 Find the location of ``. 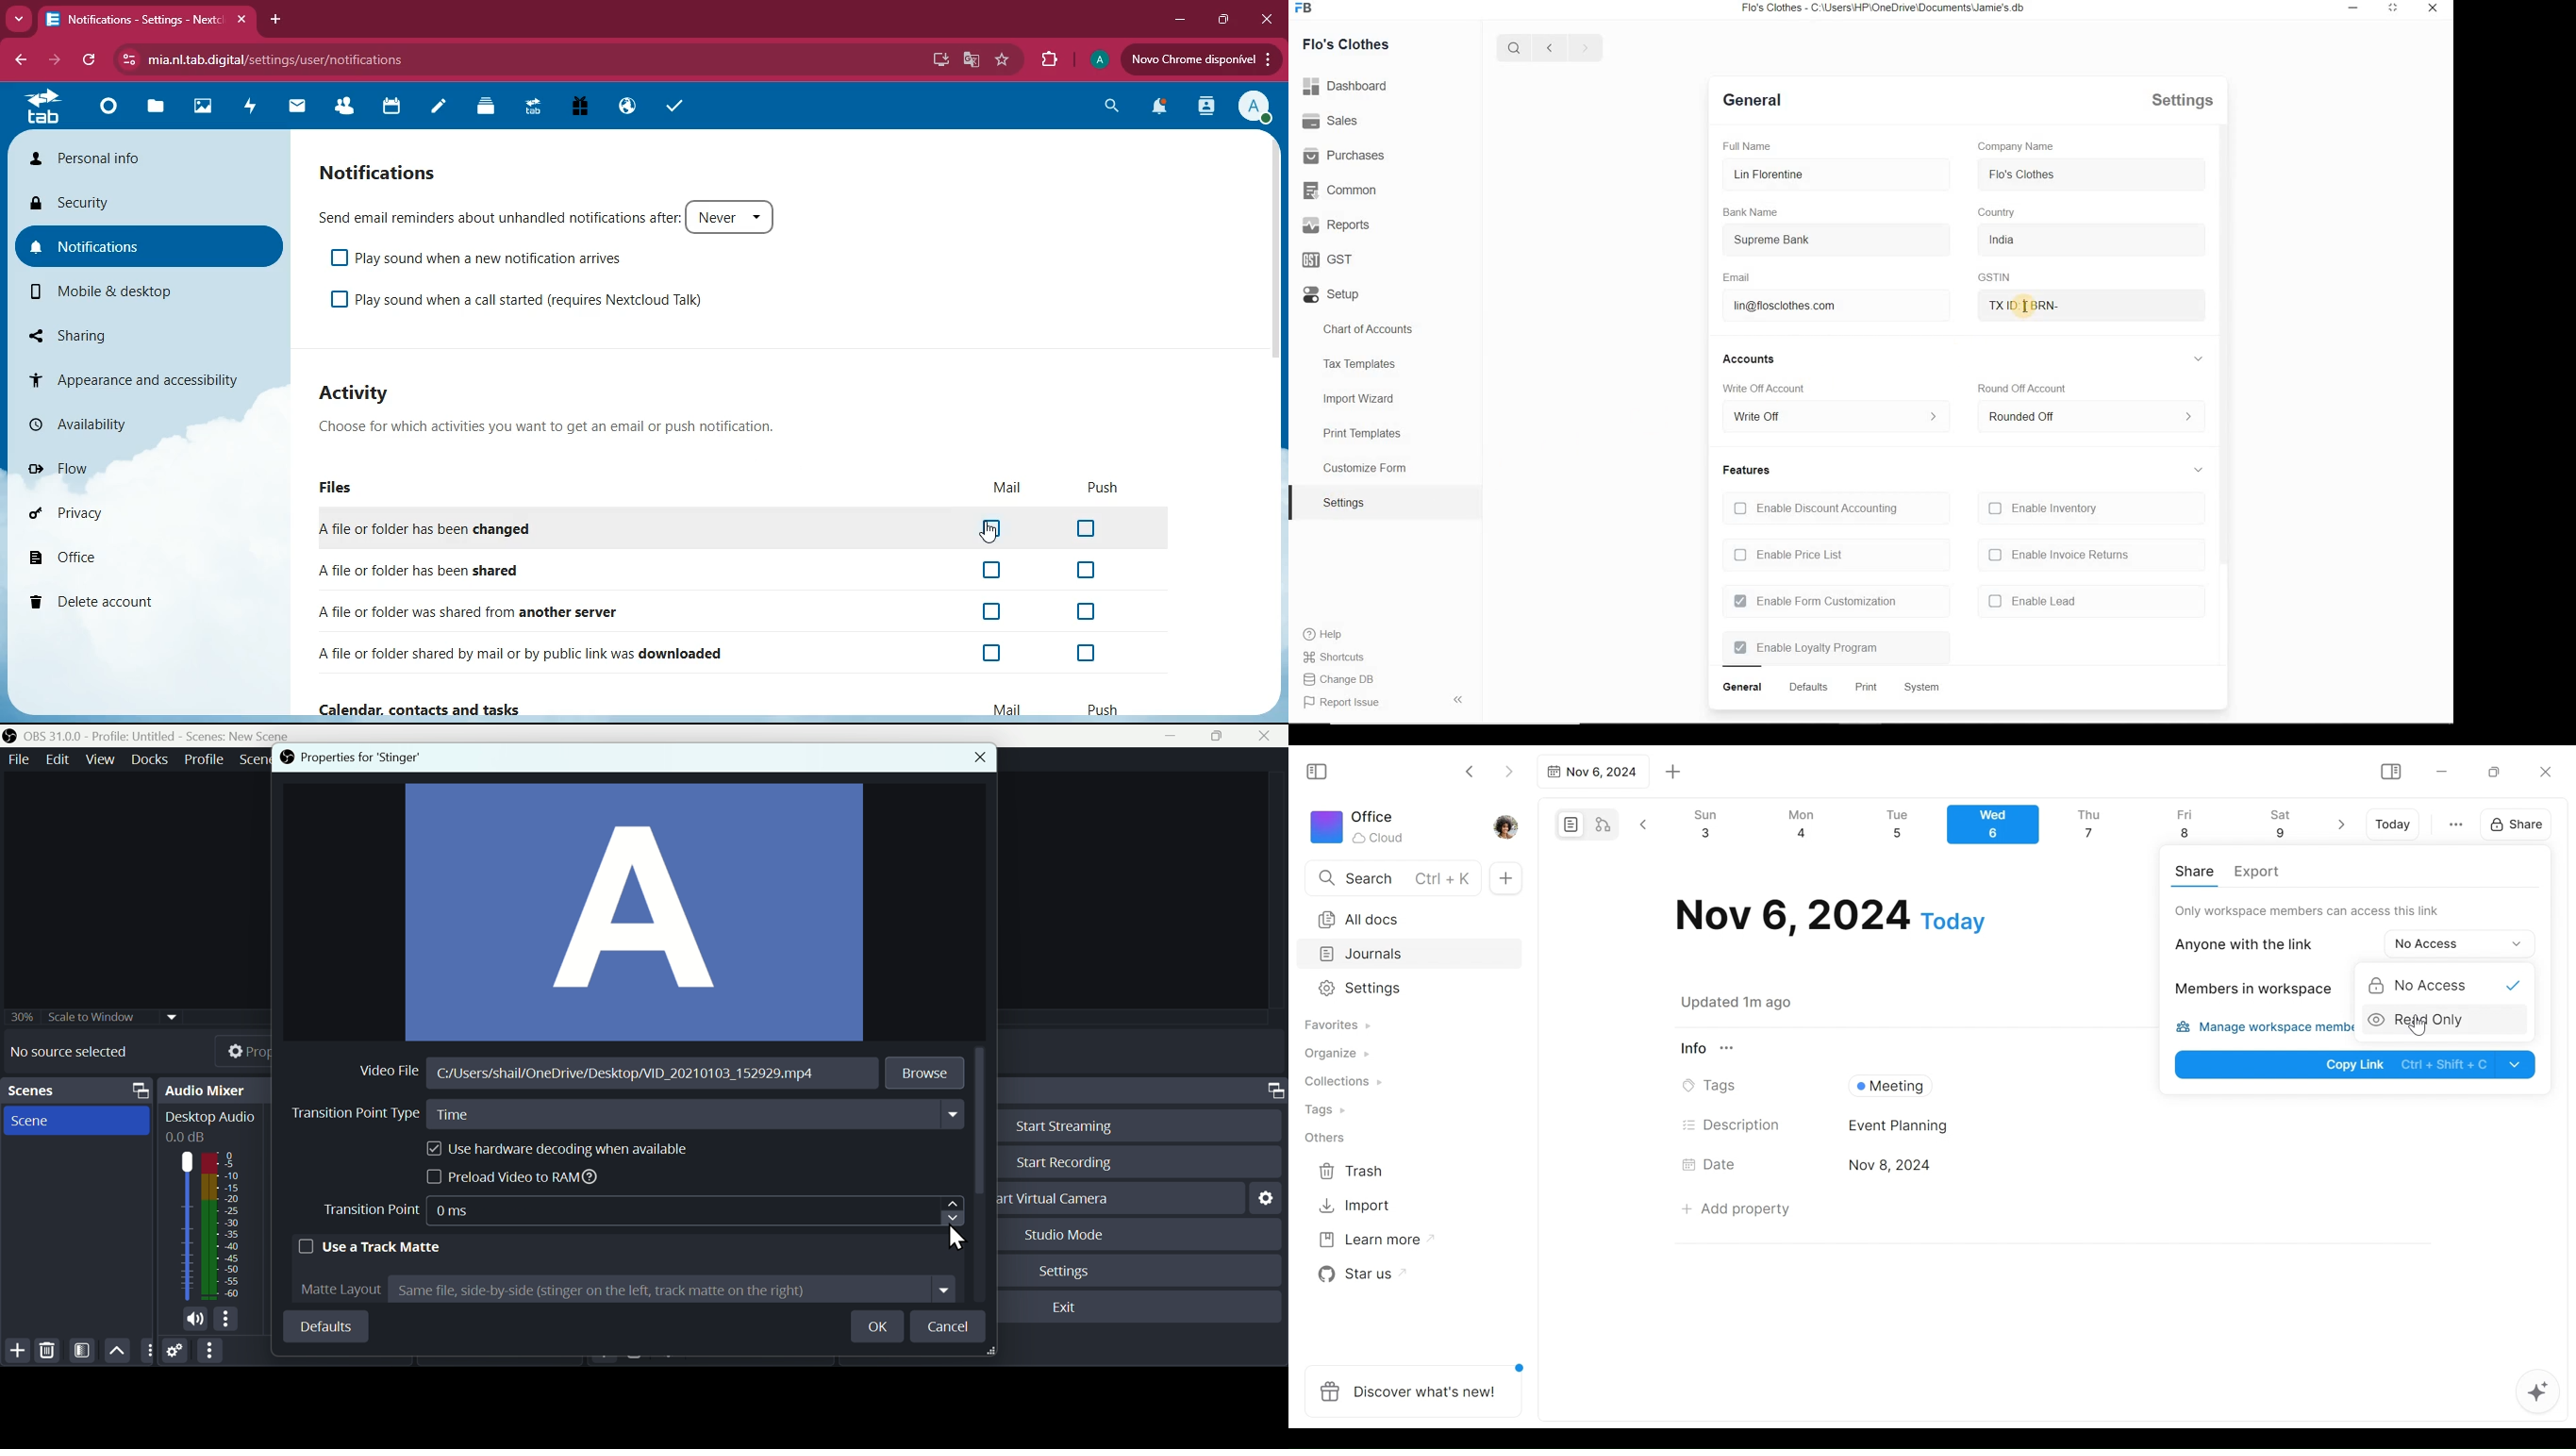

 is located at coordinates (60, 759).